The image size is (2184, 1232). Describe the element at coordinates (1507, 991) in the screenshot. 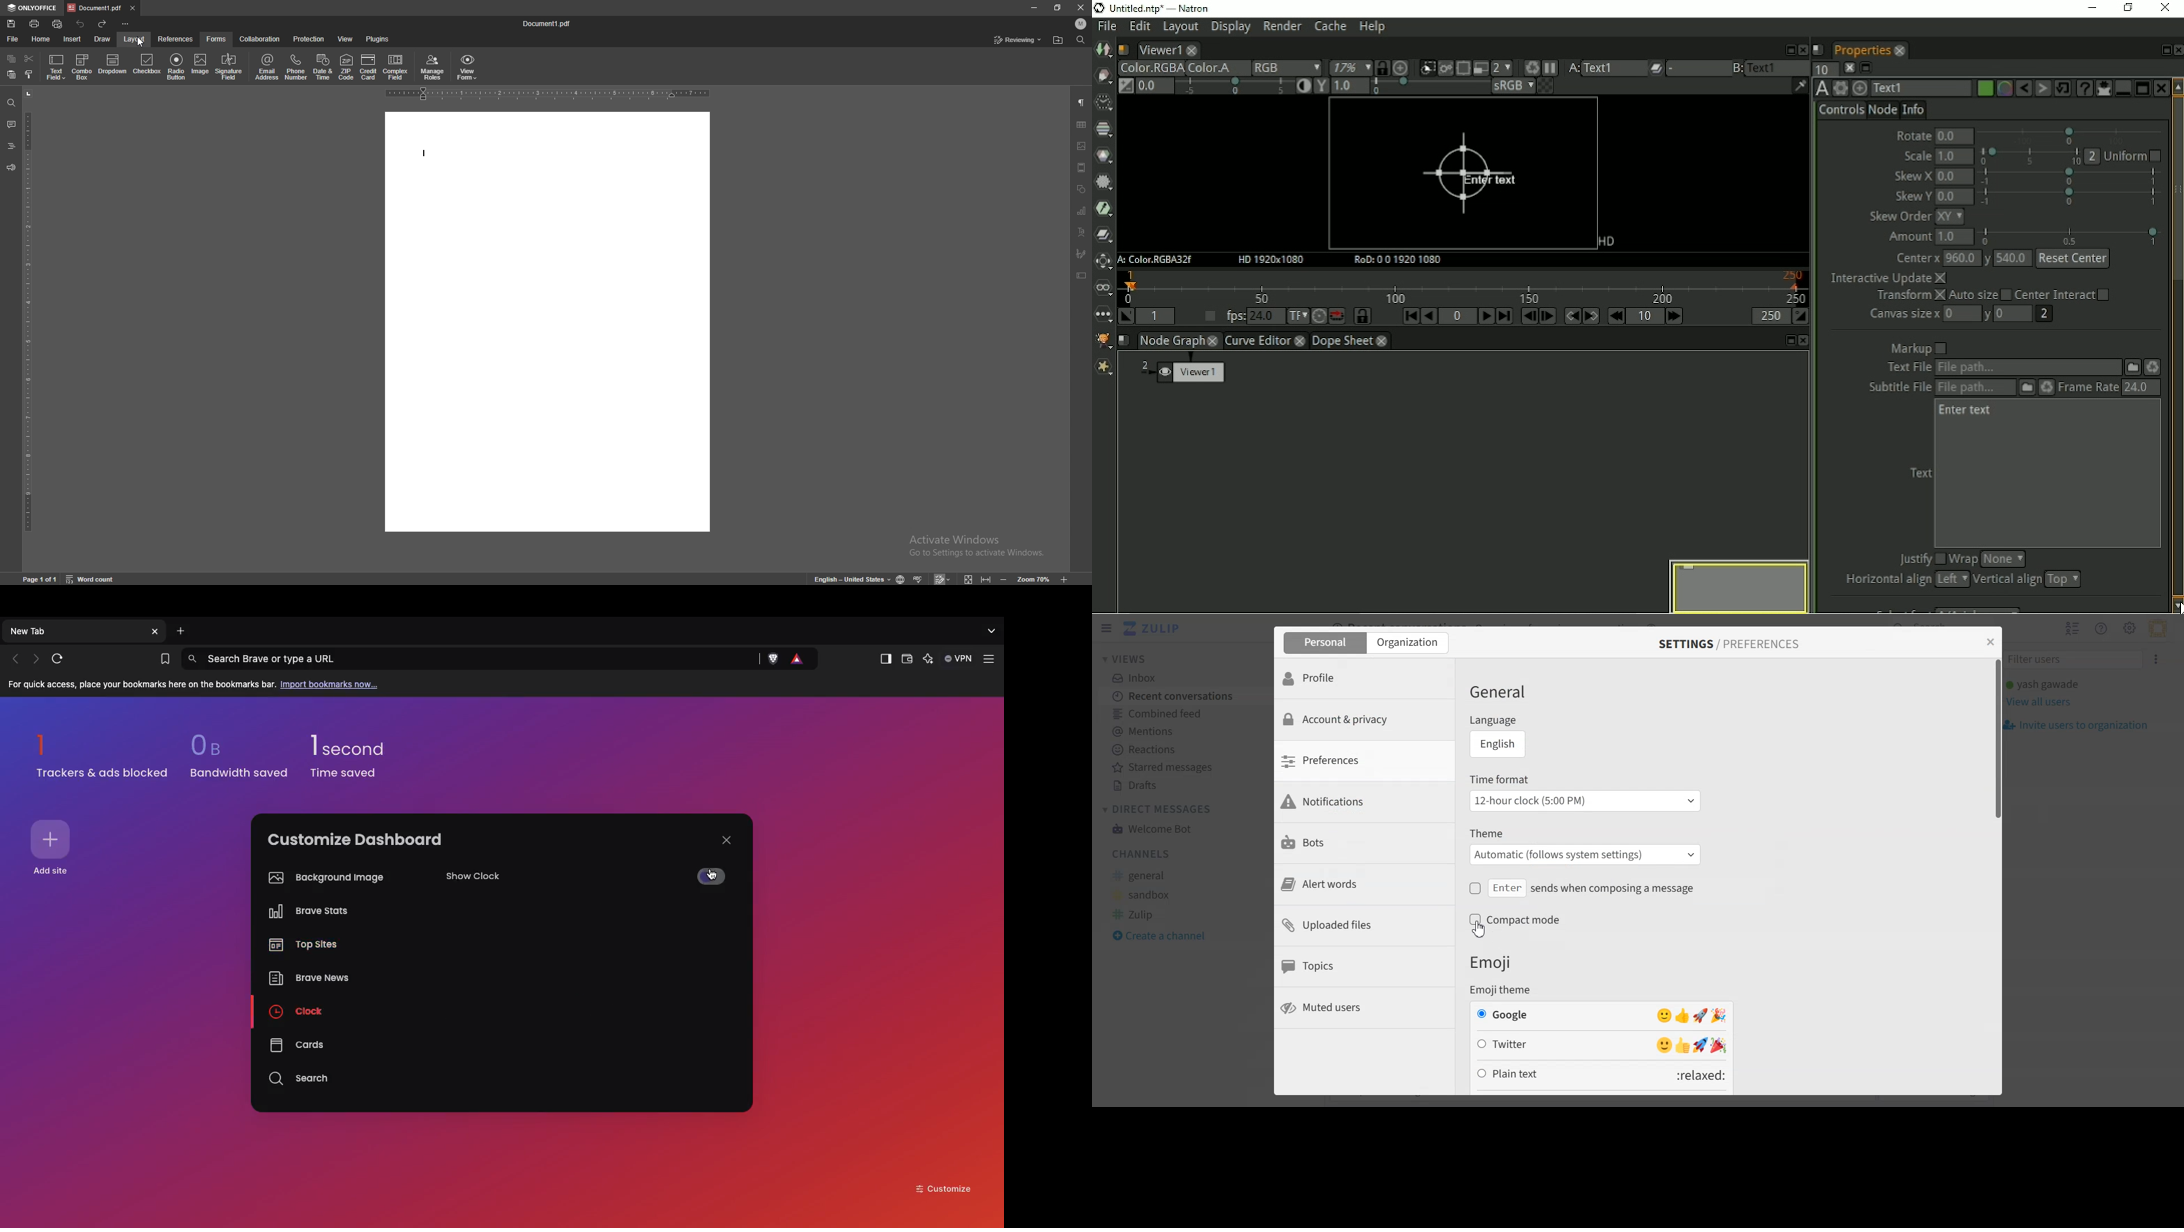

I see `Emoji theme` at that location.